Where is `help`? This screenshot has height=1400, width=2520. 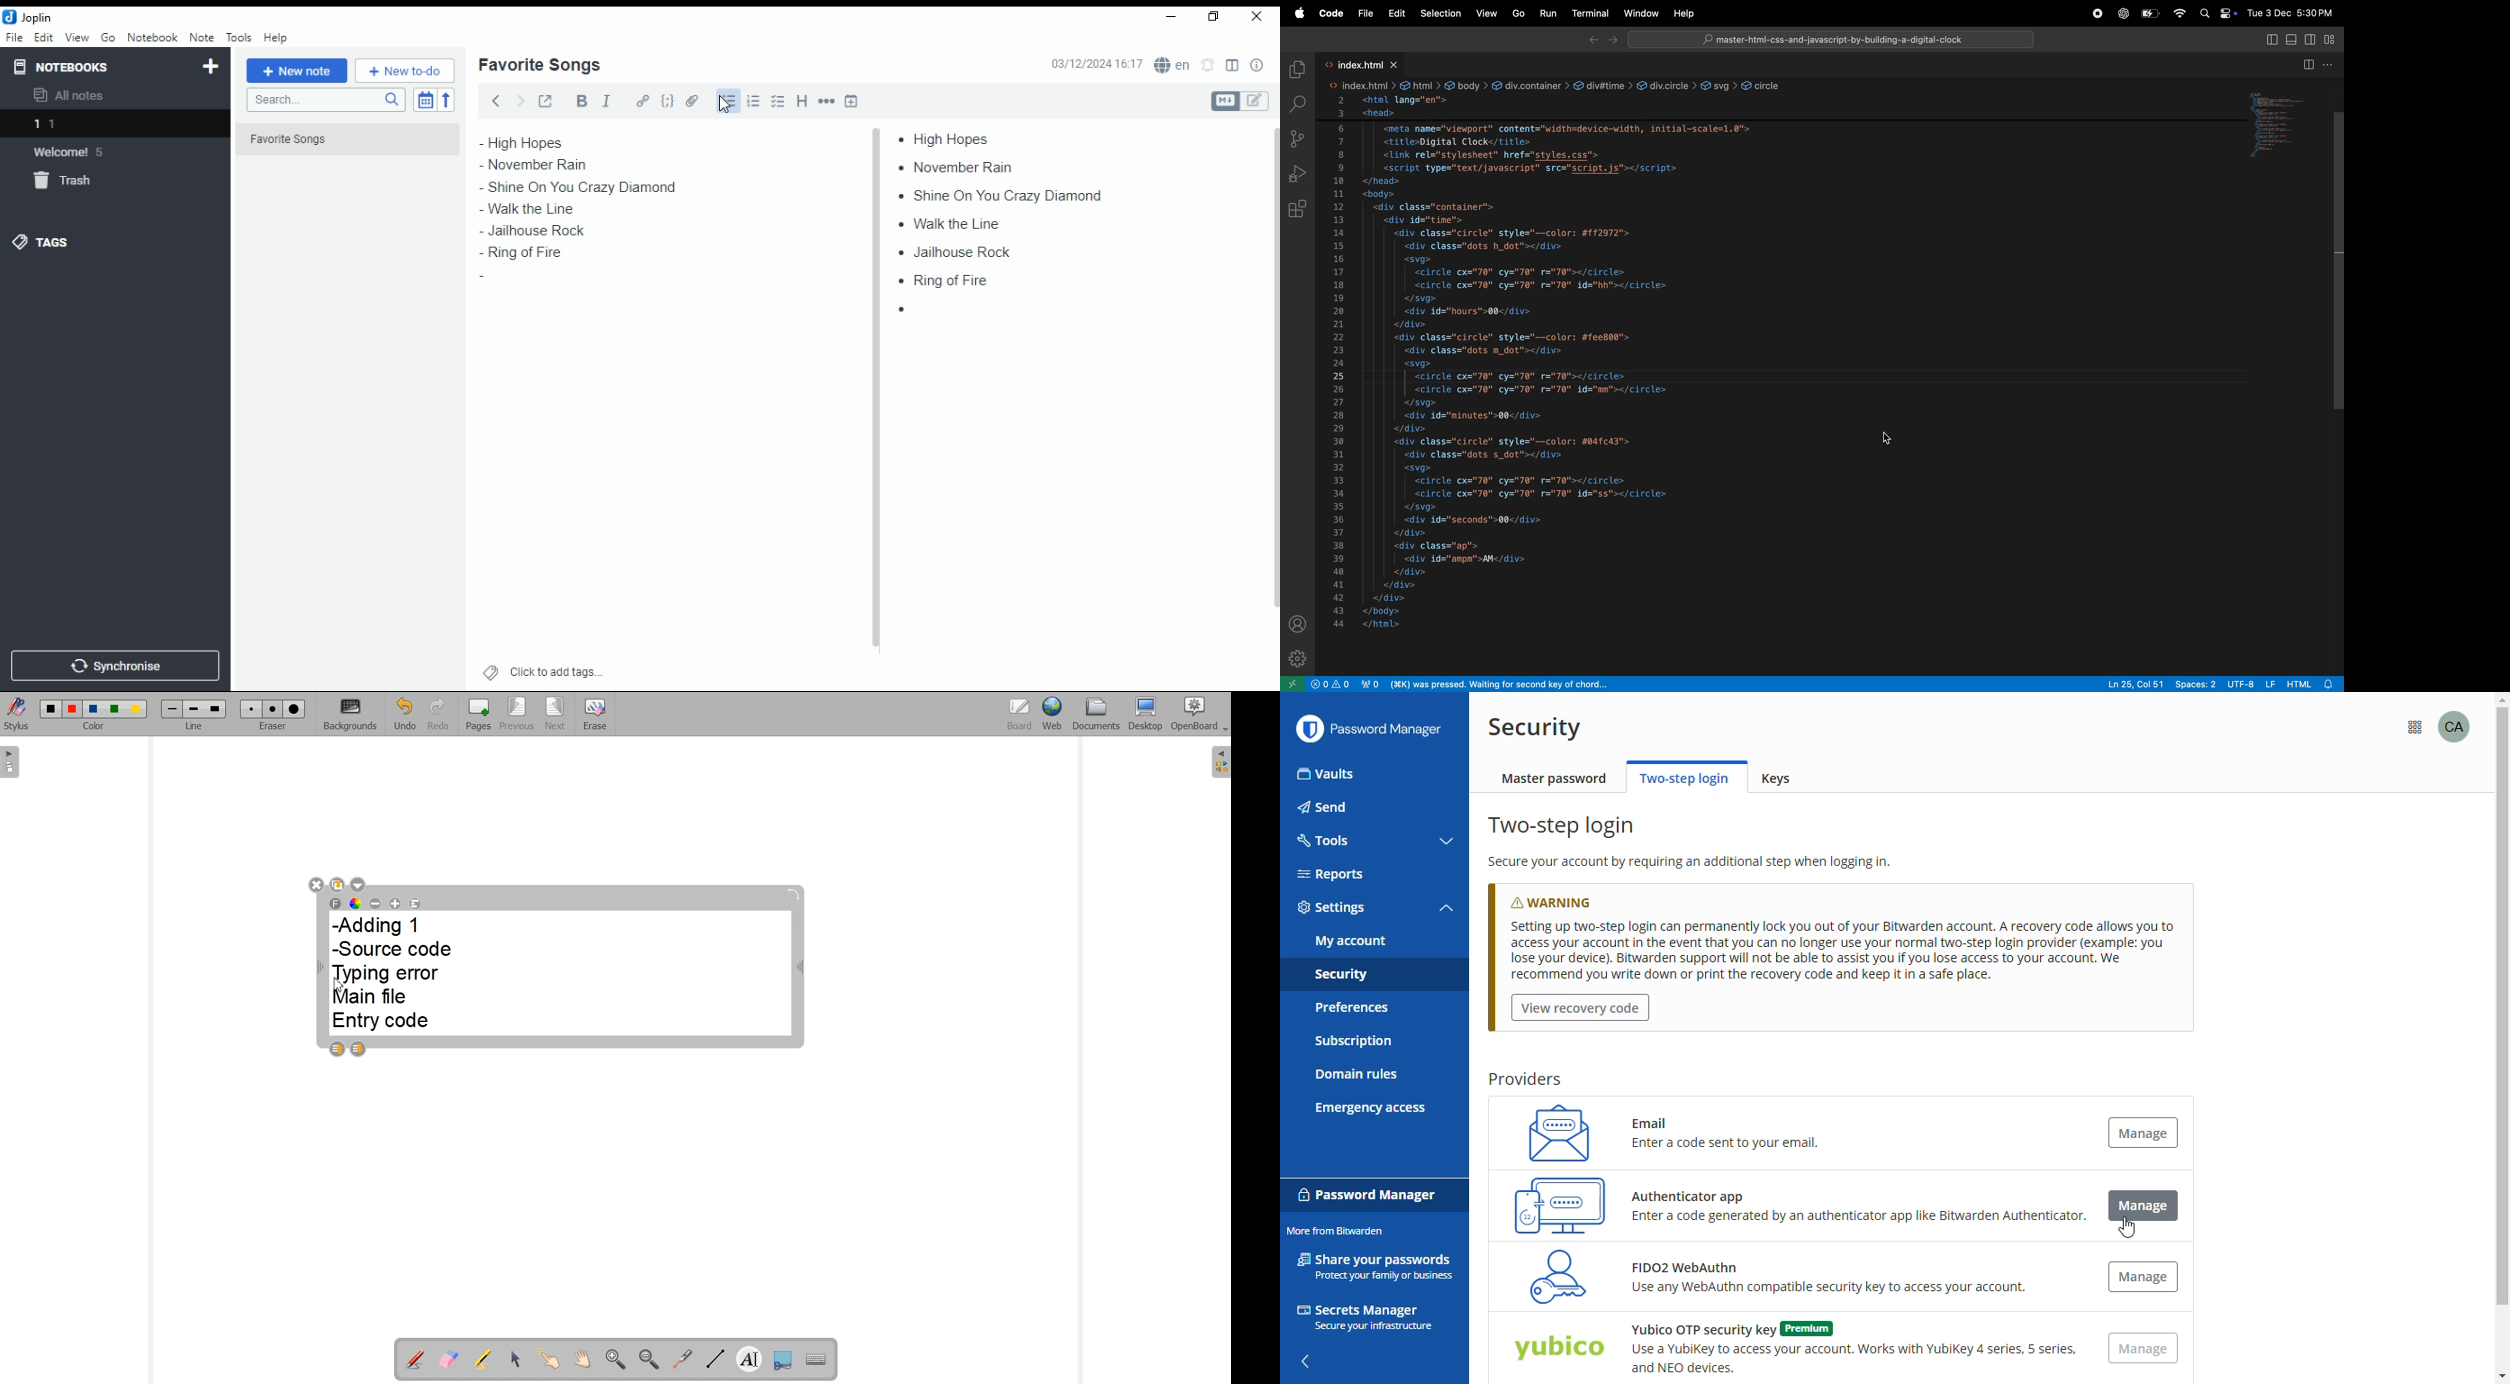
help is located at coordinates (275, 38).